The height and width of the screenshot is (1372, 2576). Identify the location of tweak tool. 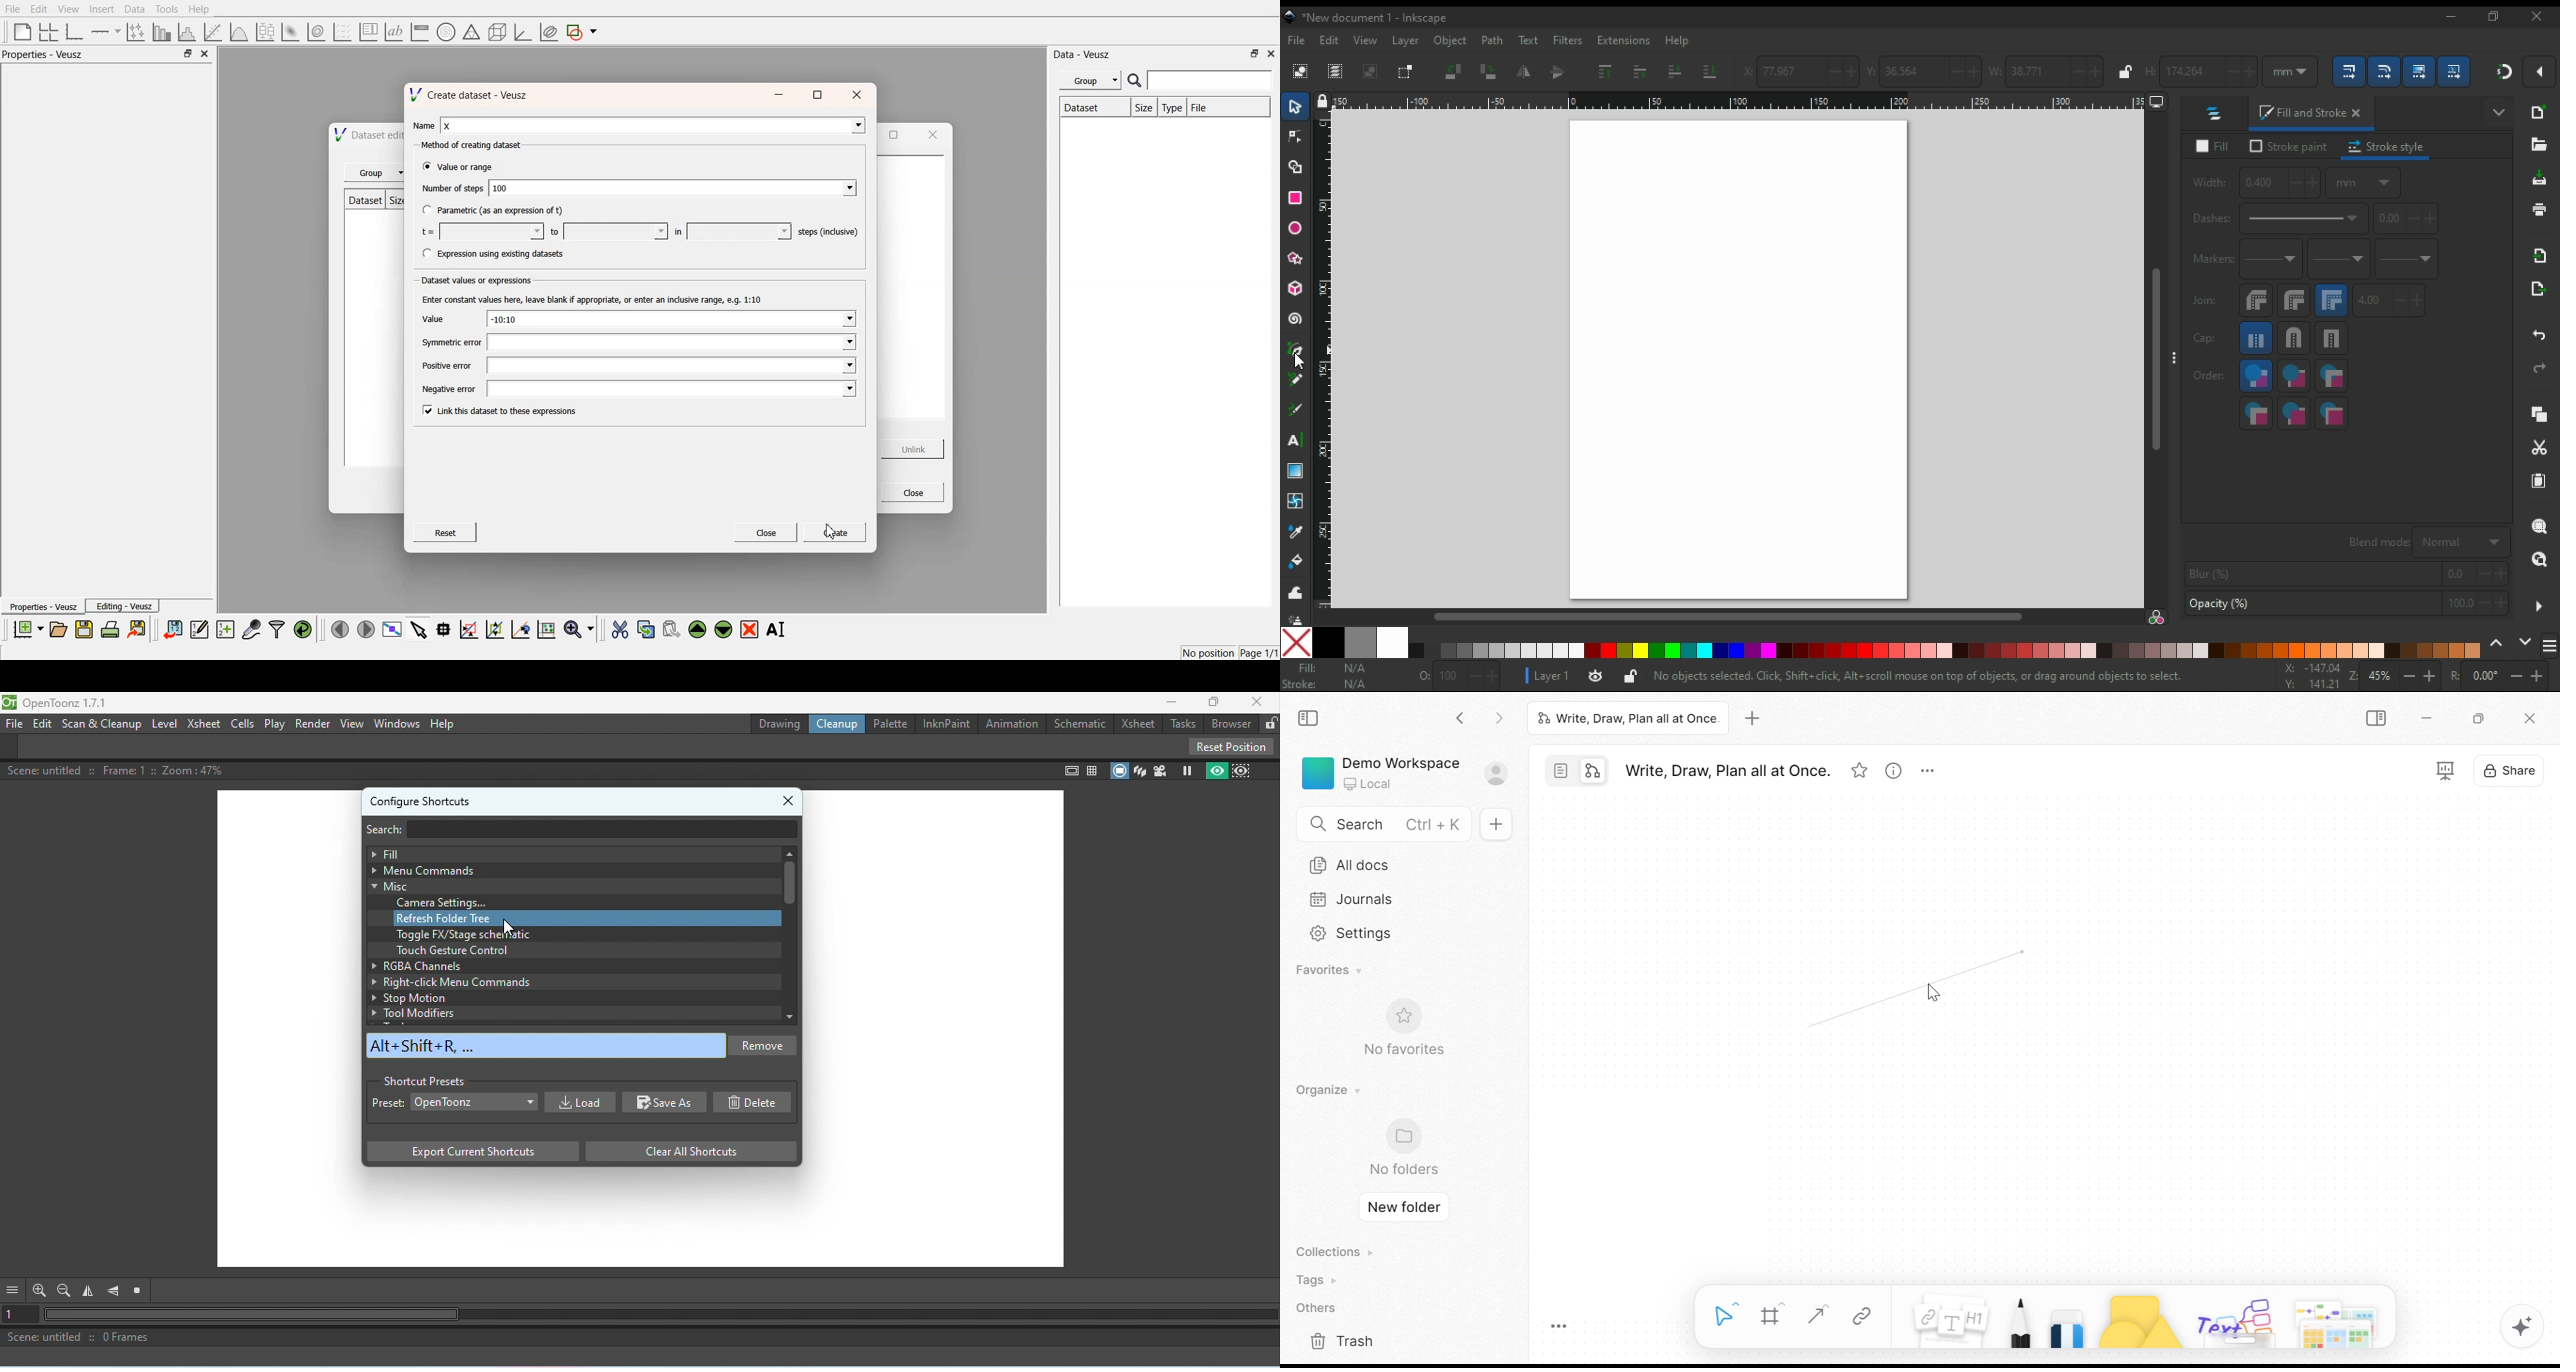
(1294, 592).